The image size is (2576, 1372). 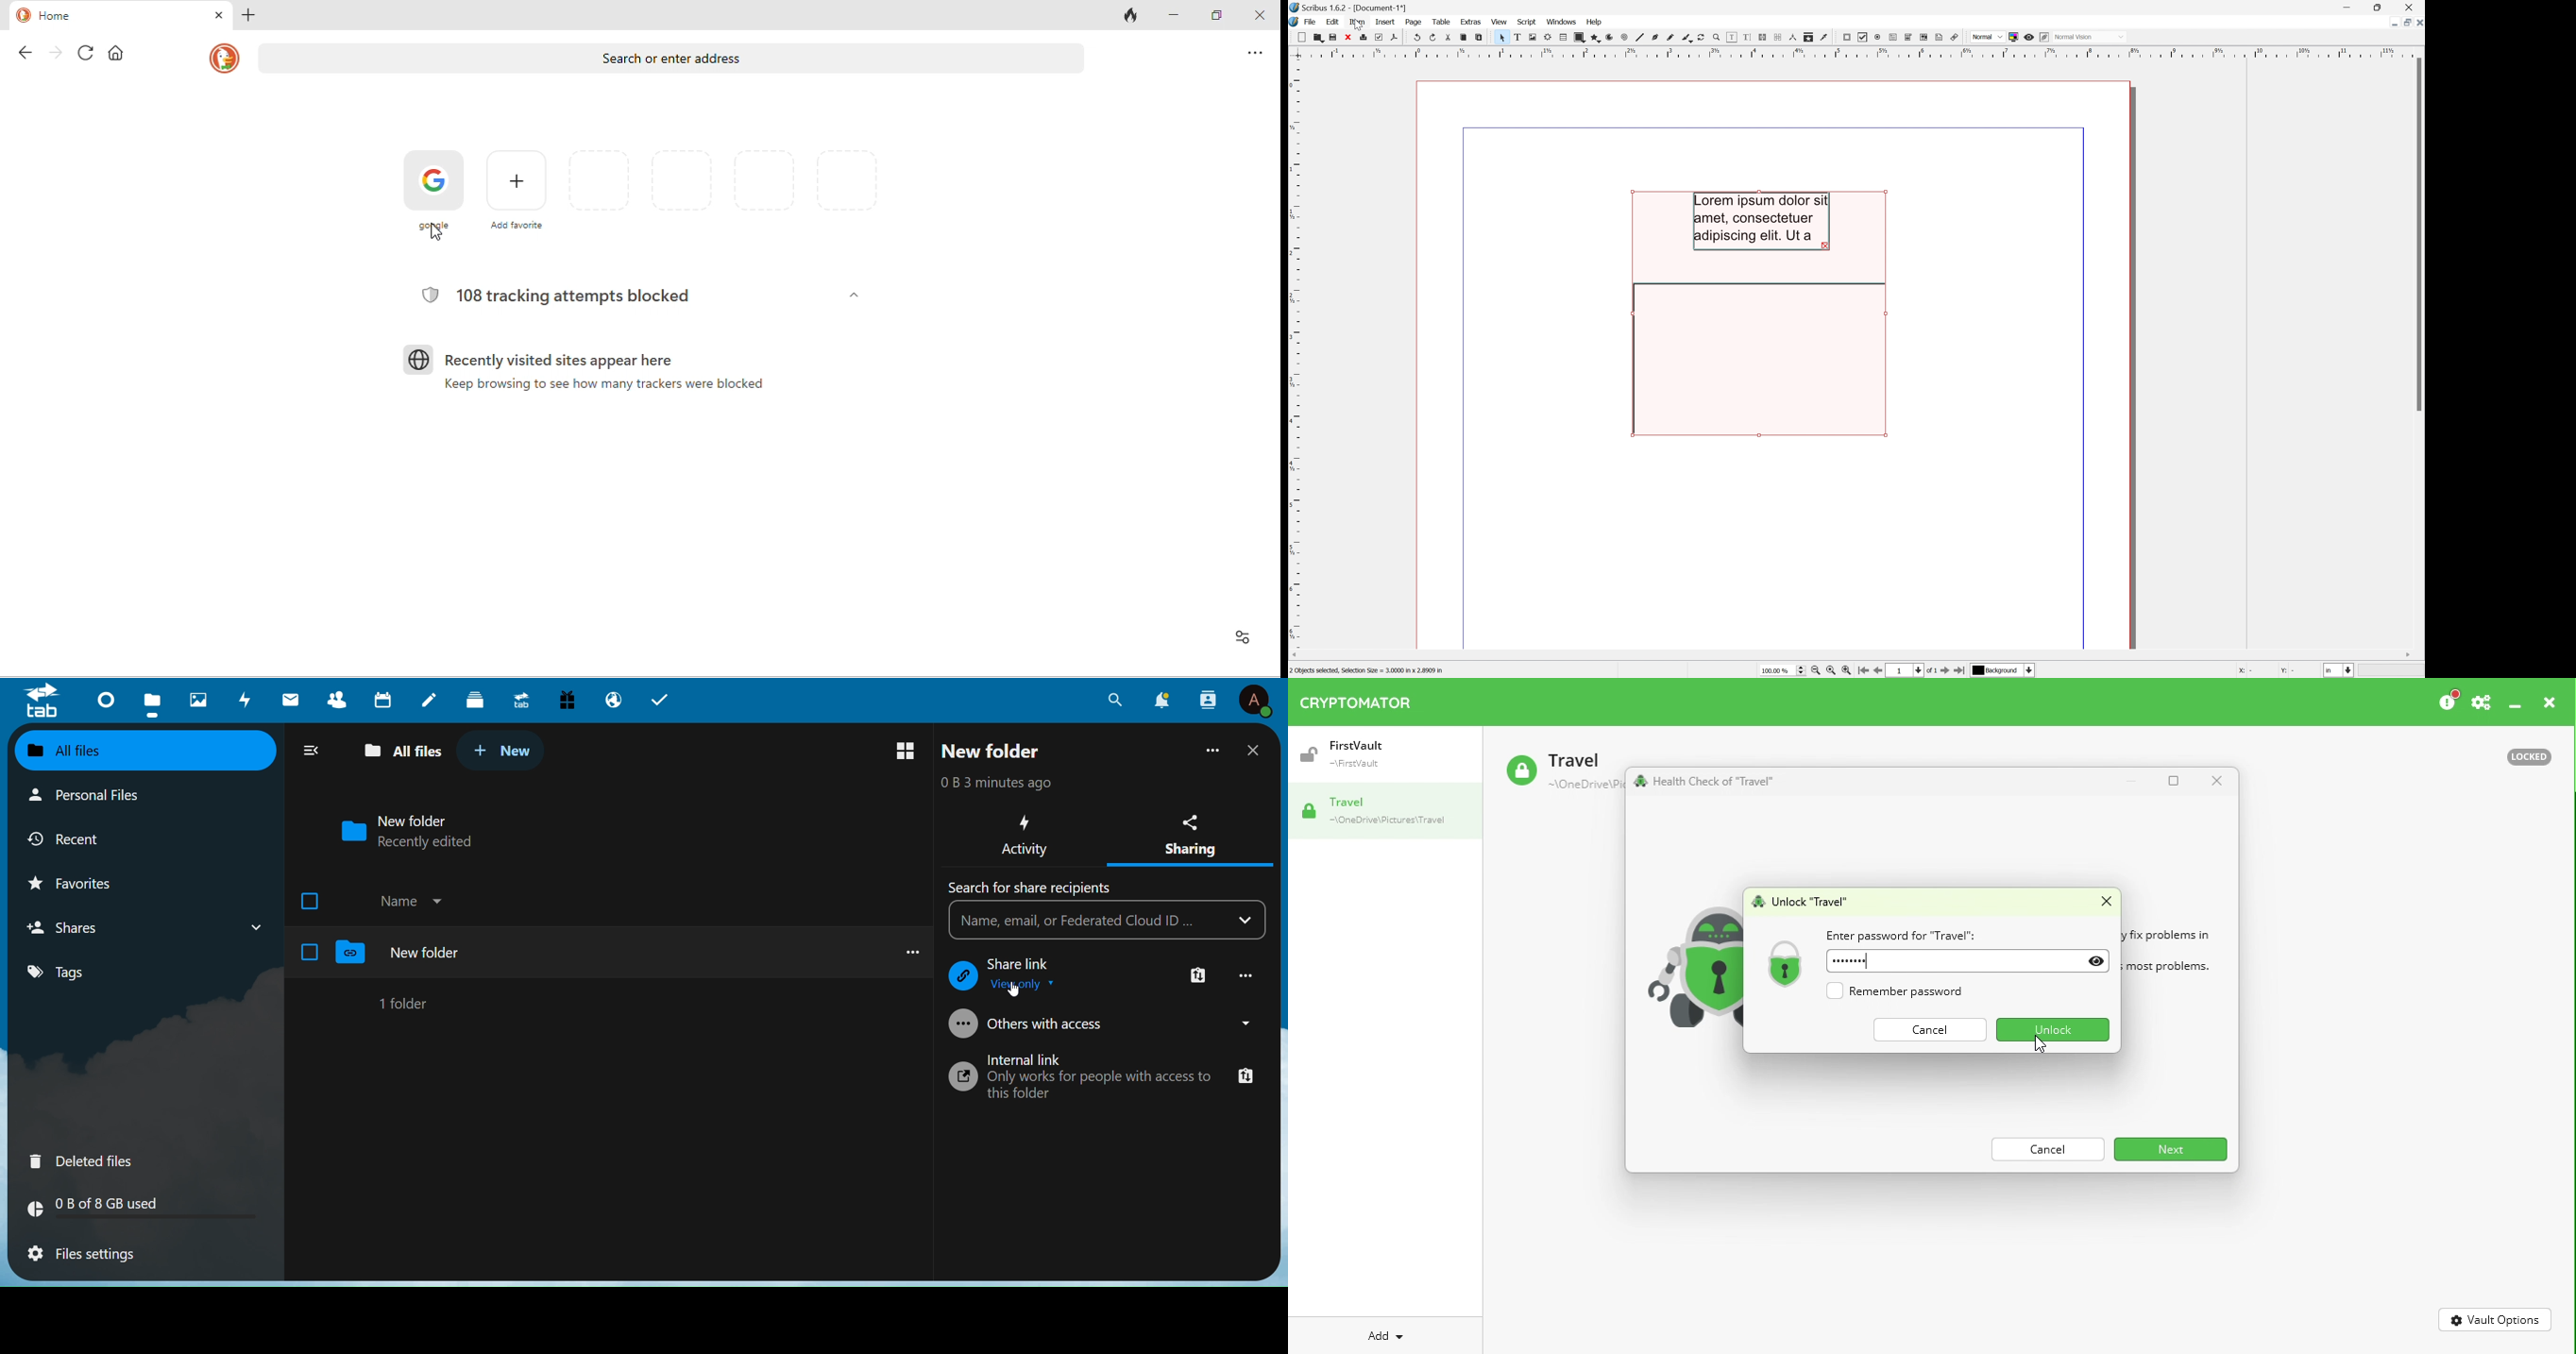 I want to click on Zoom in by the stepping value in tools preferences, so click(x=1851, y=671).